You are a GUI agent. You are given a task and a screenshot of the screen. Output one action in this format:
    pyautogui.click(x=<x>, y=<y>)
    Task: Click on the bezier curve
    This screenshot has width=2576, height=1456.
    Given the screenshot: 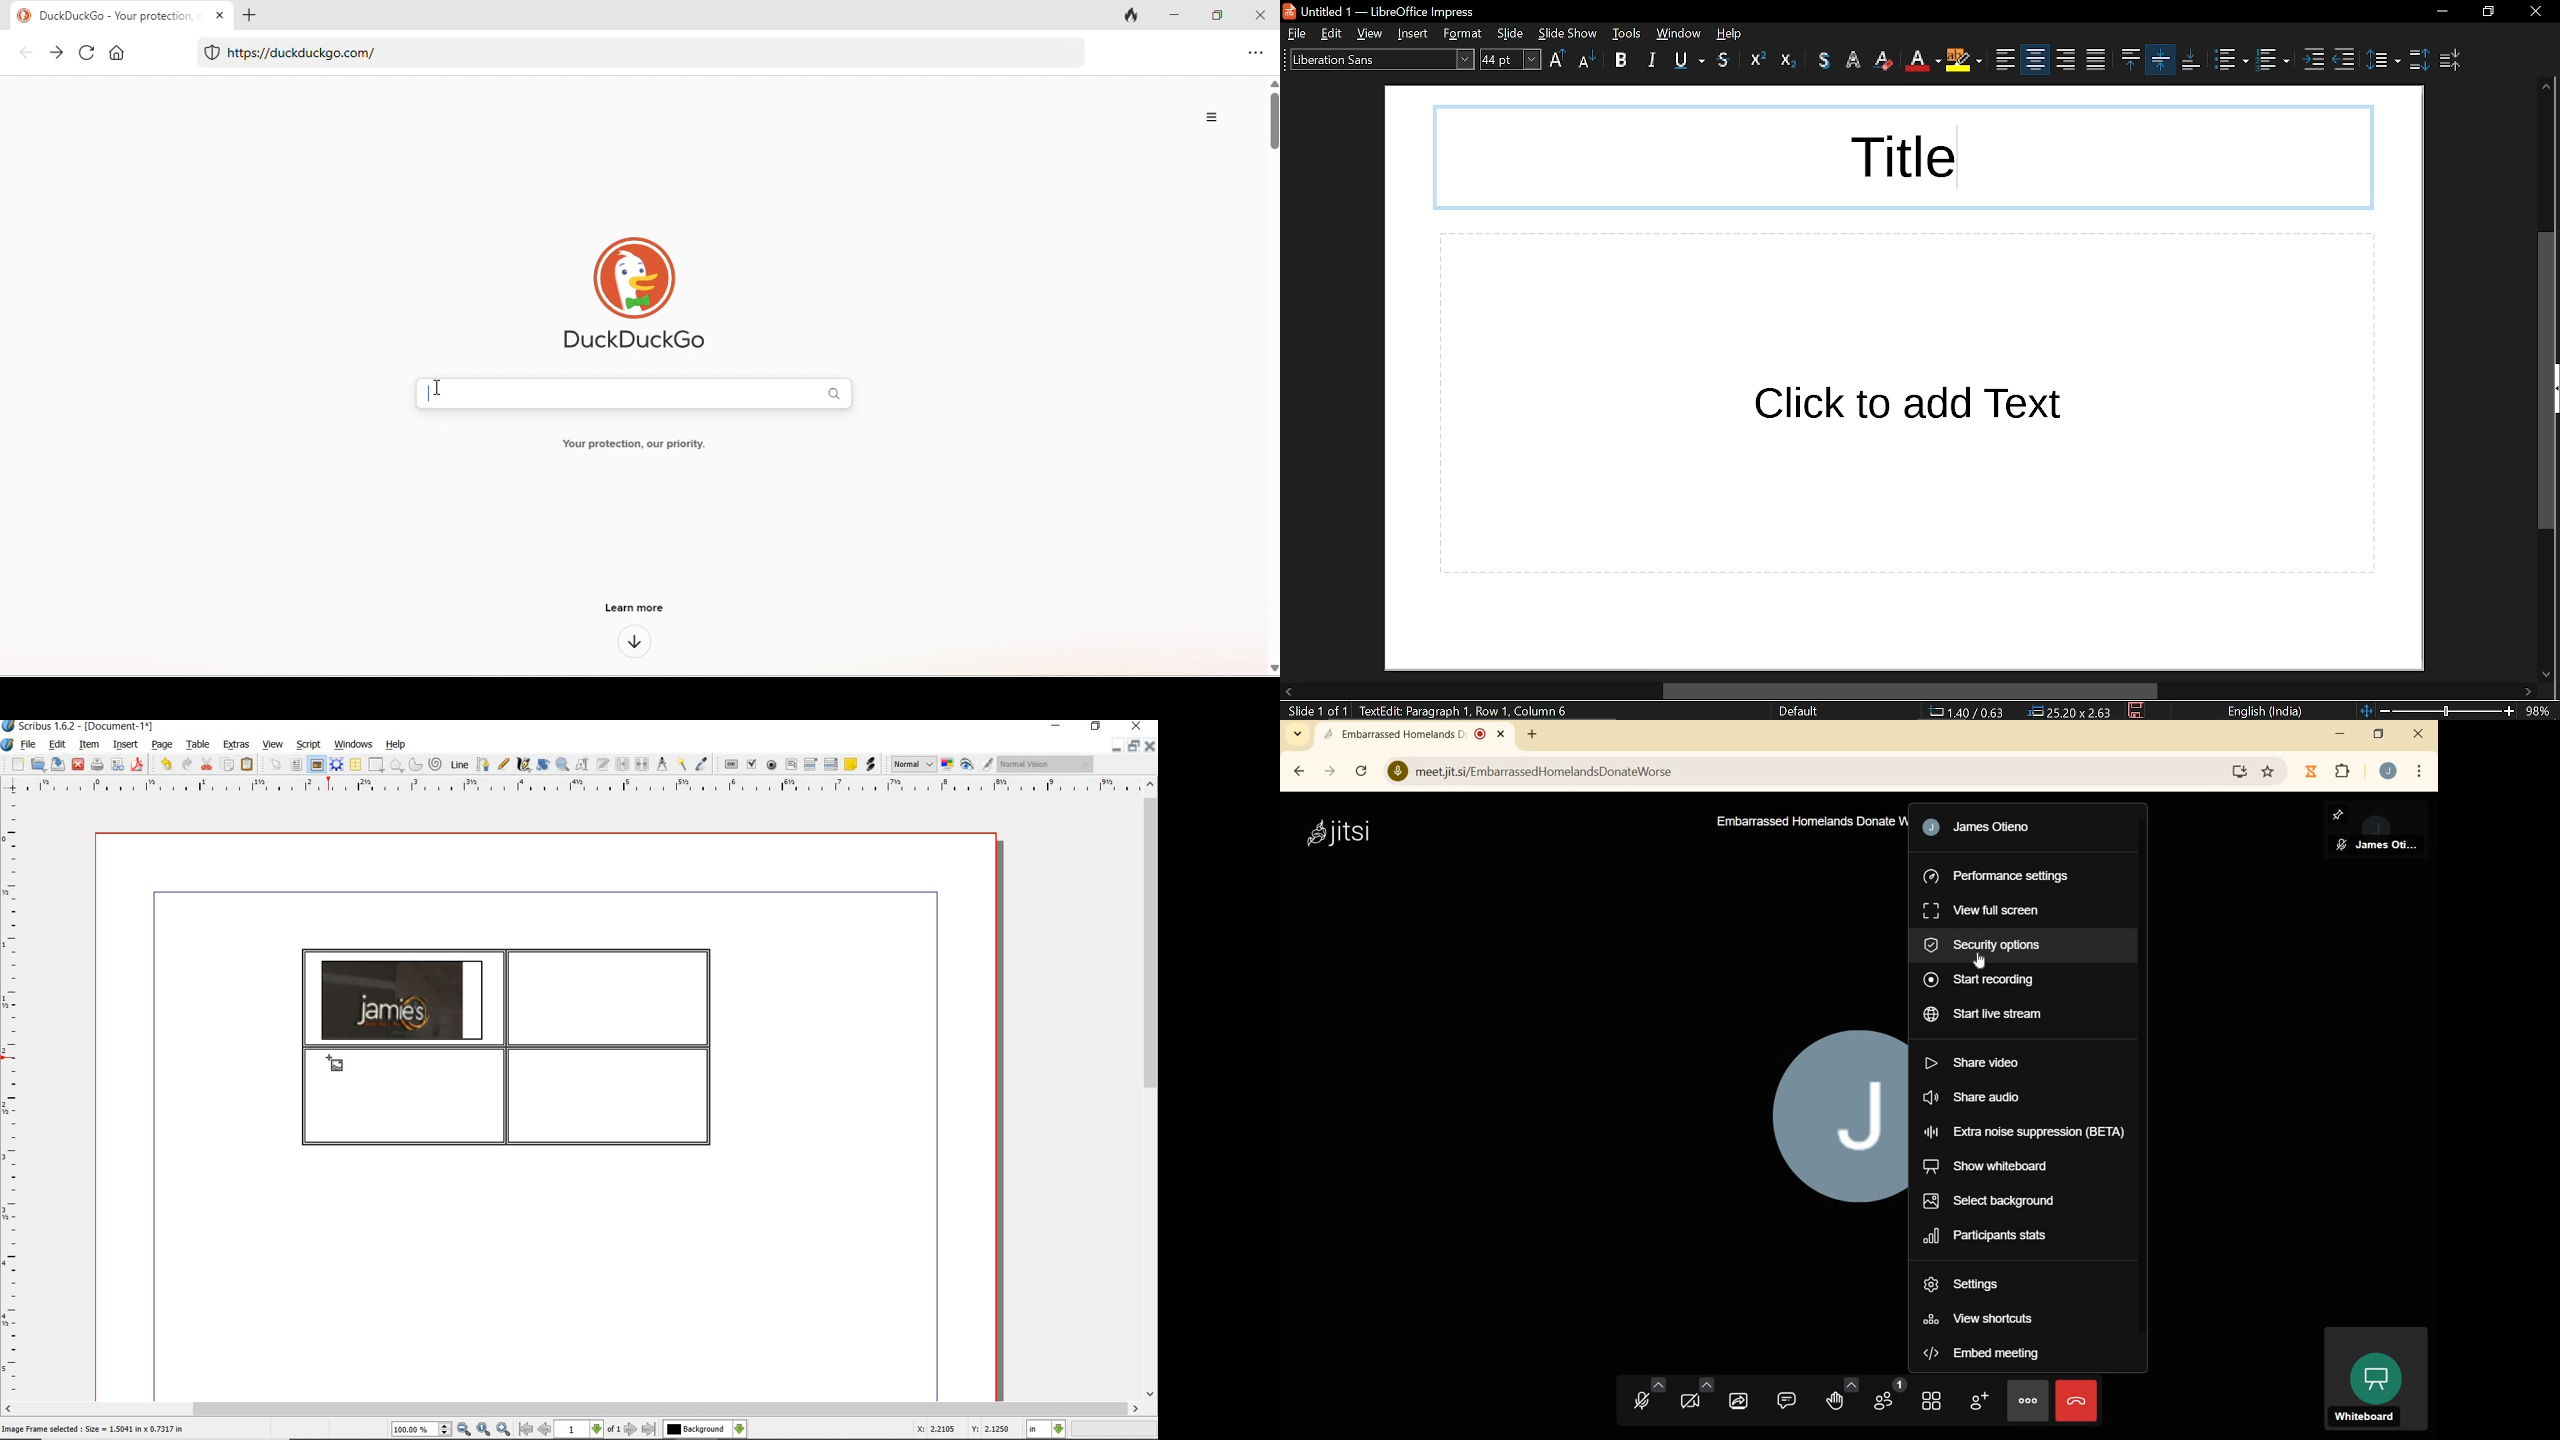 What is the action you would take?
    pyautogui.click(x=483, y=764)
    